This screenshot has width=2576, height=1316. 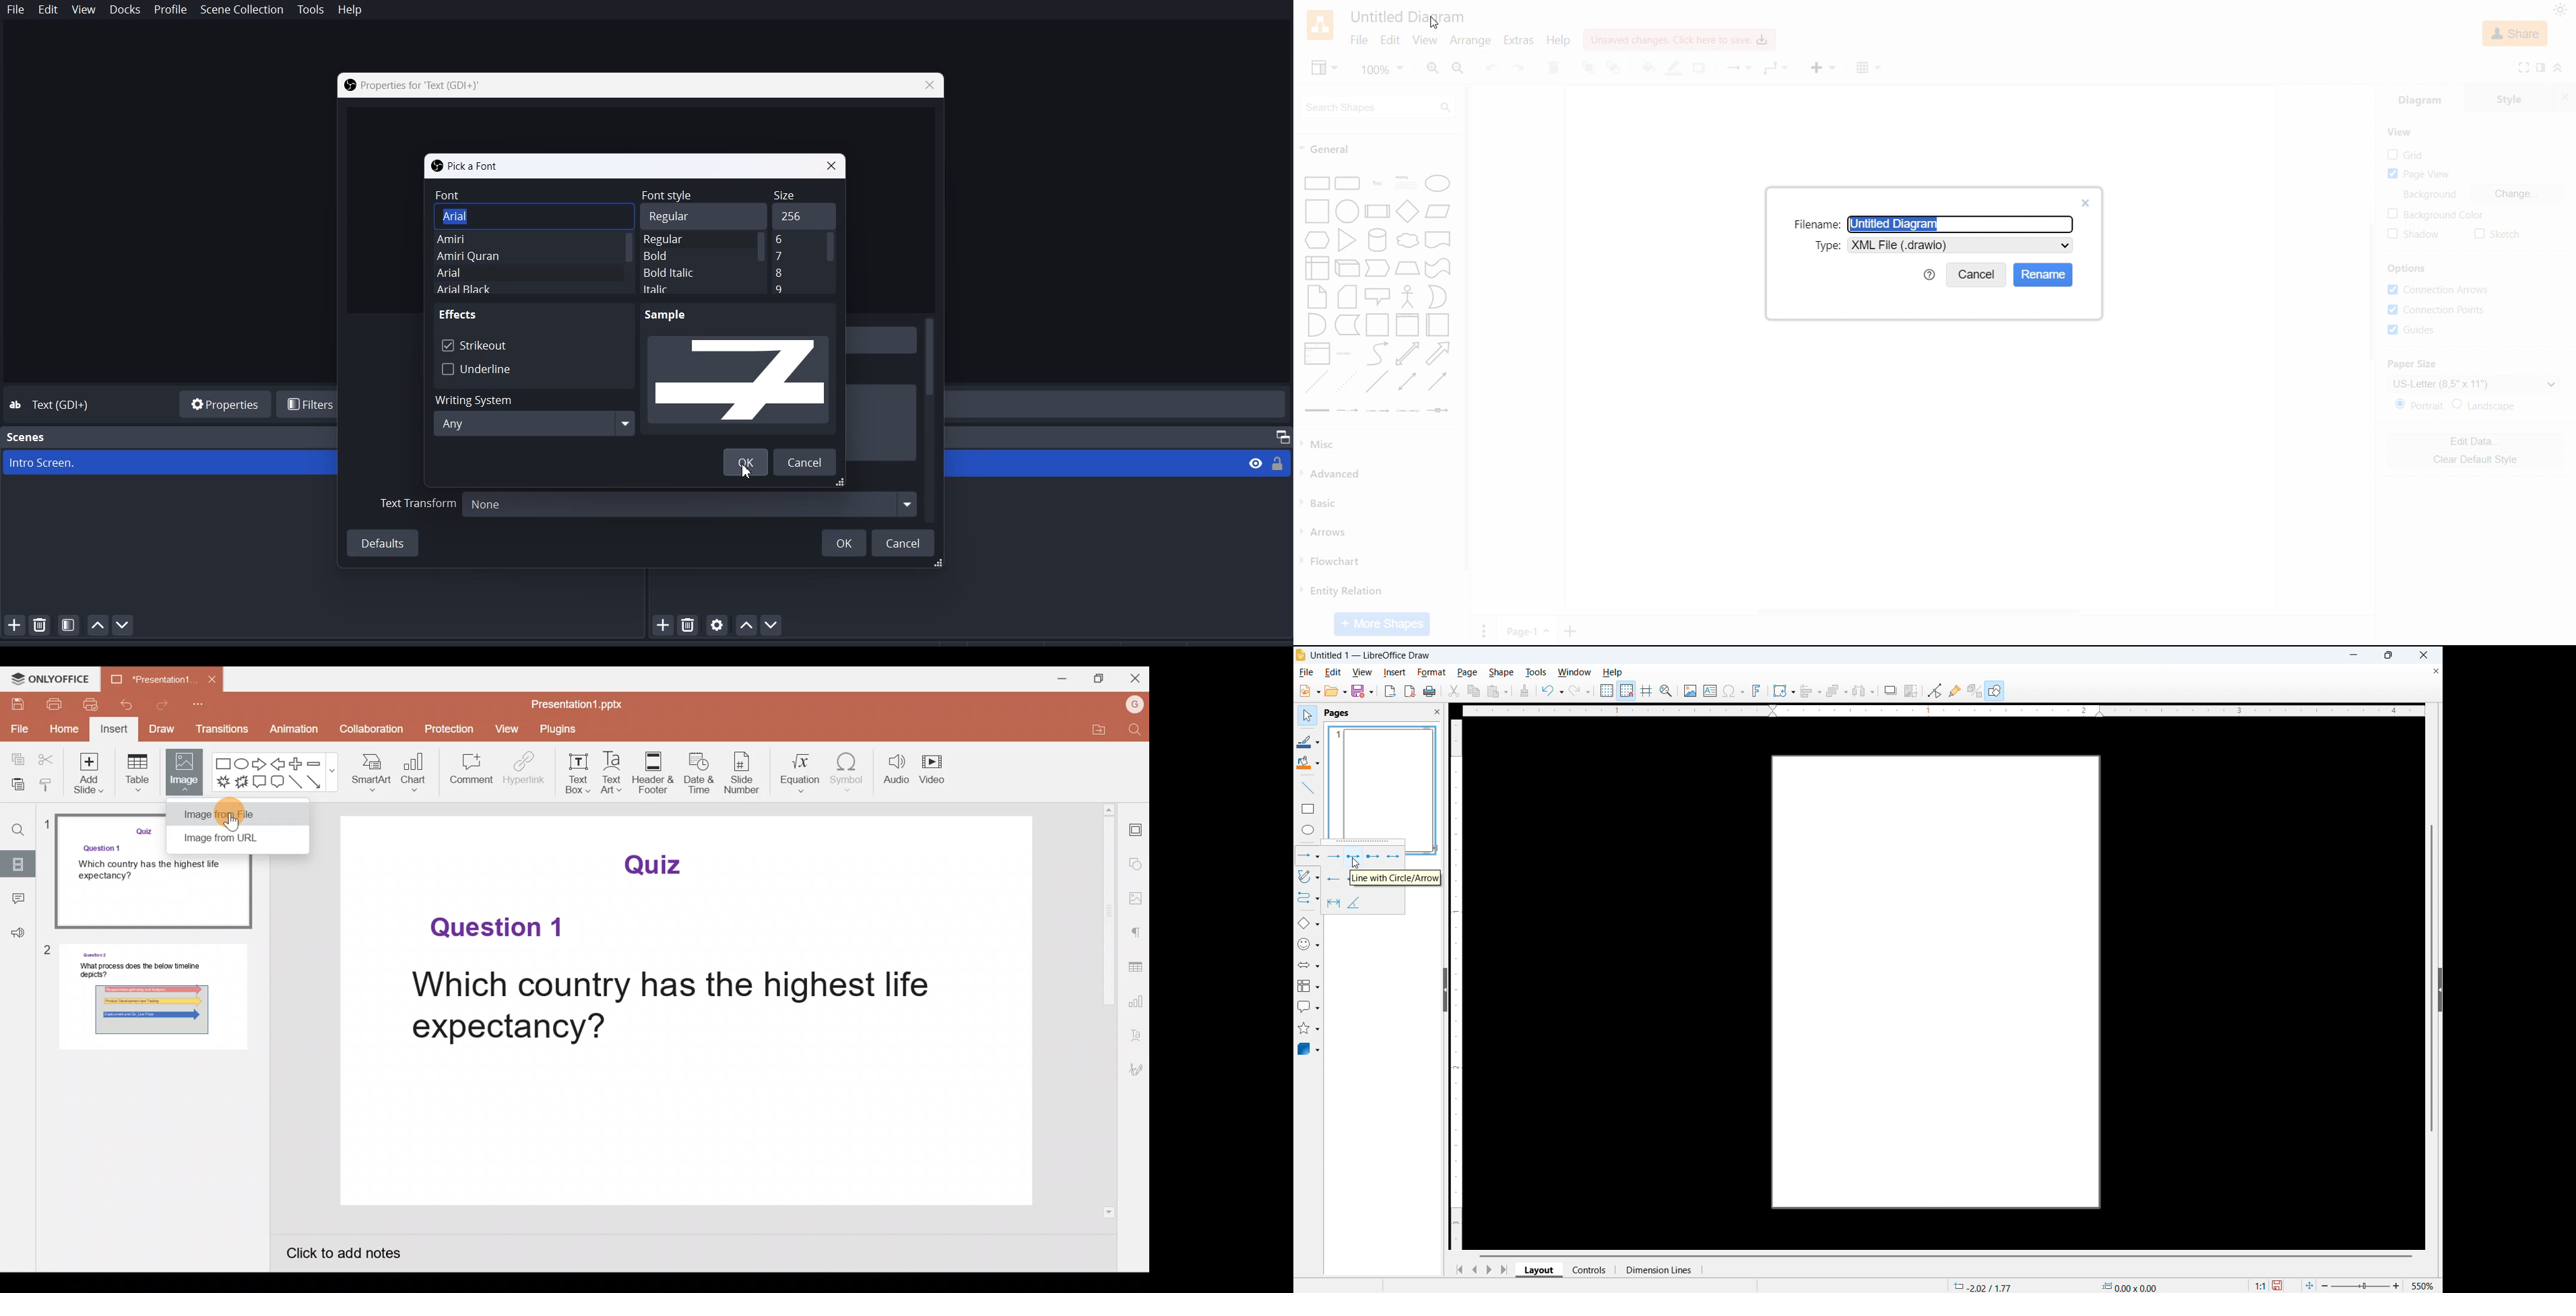 What do you see at coordinates (749, 471) in the screenshot?
I see `Cursor` at bounding box center [749, 471].